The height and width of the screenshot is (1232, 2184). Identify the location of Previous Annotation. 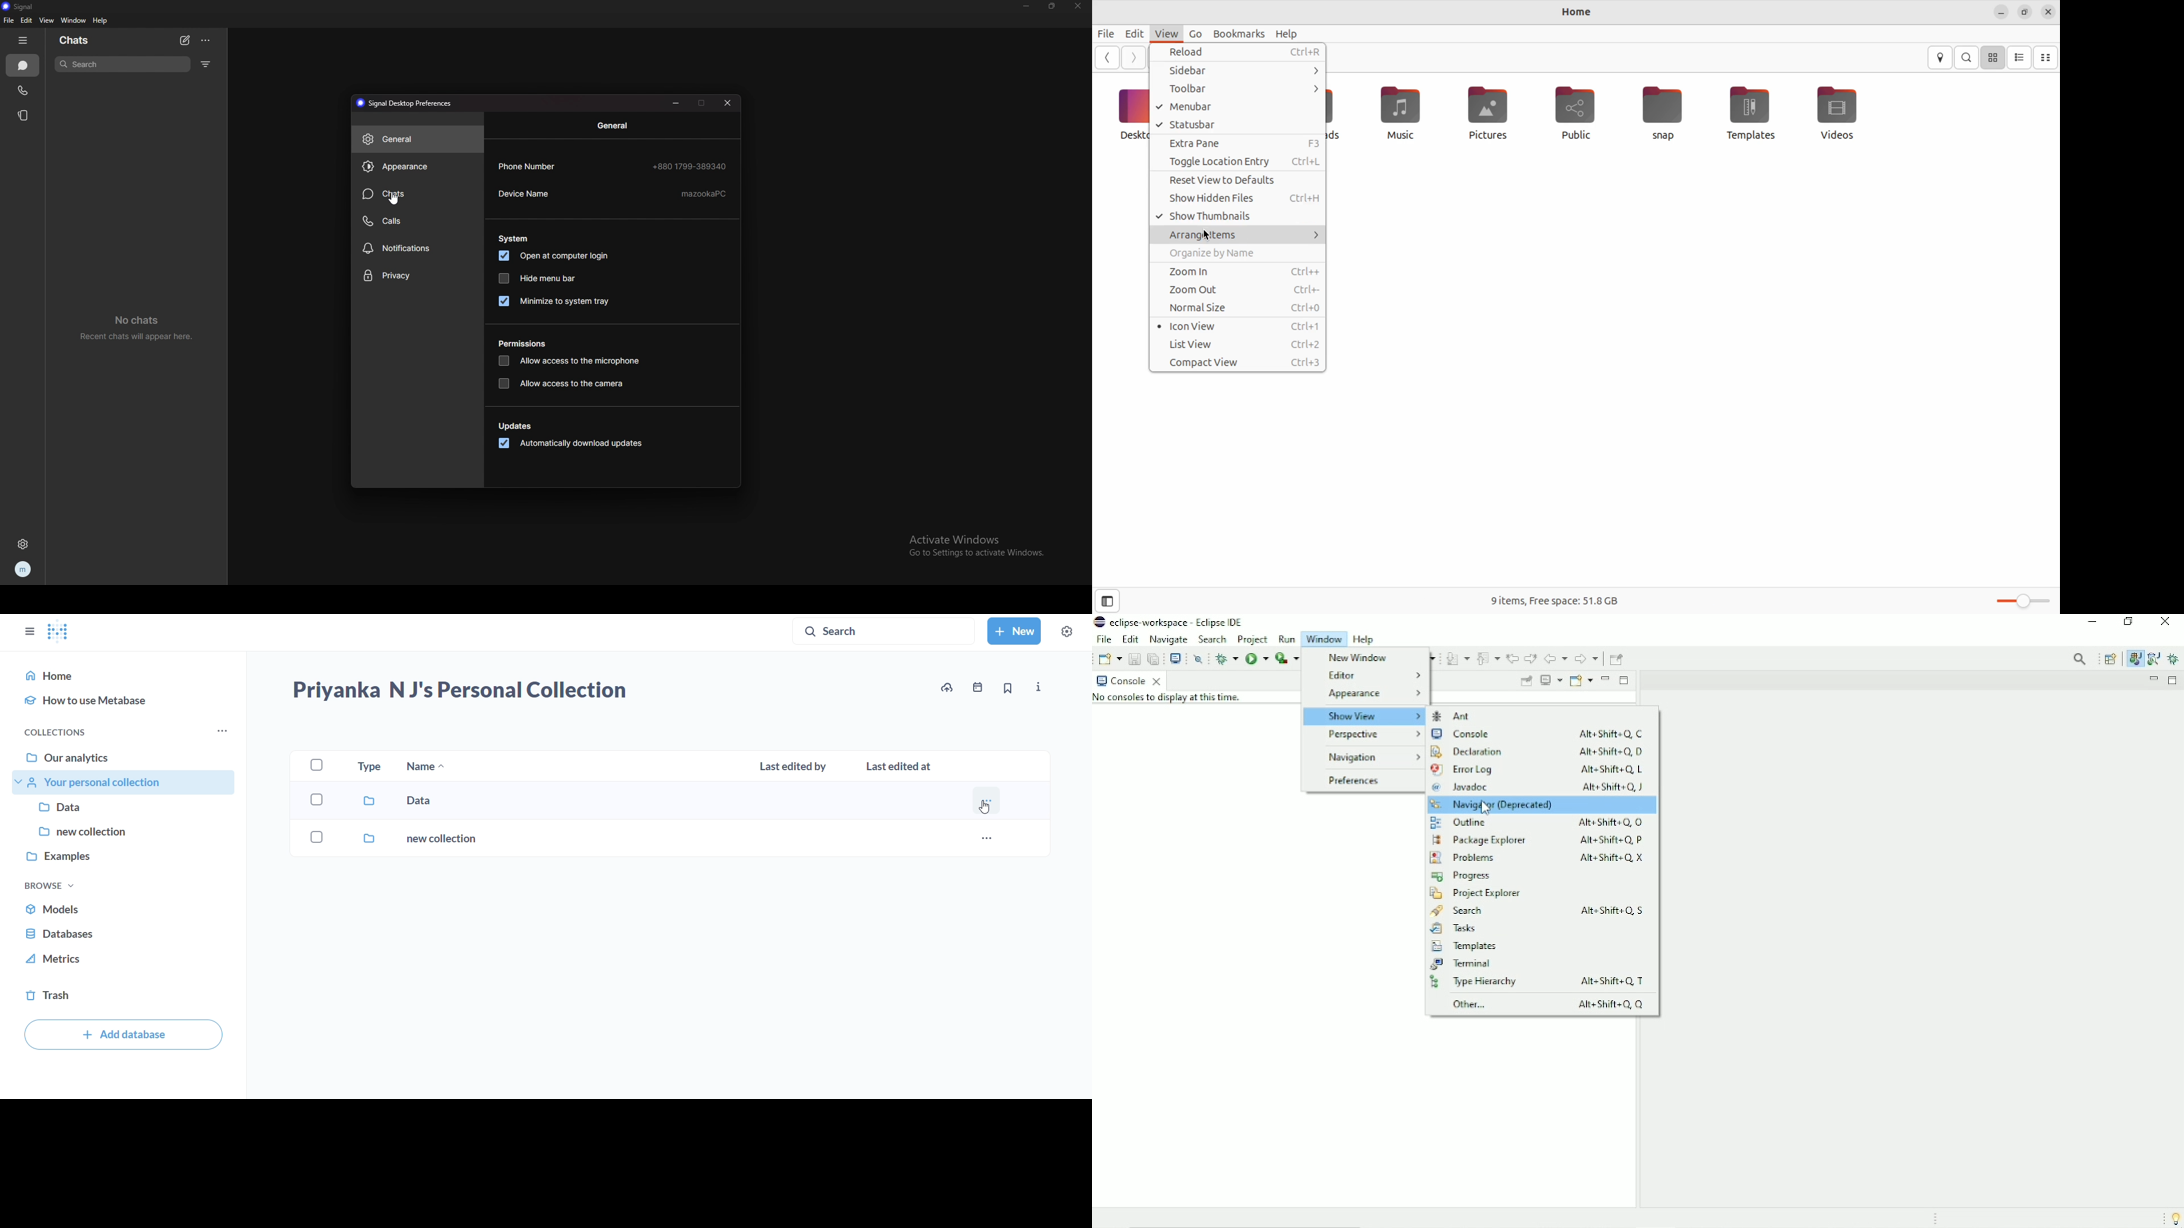
(1488, 658).